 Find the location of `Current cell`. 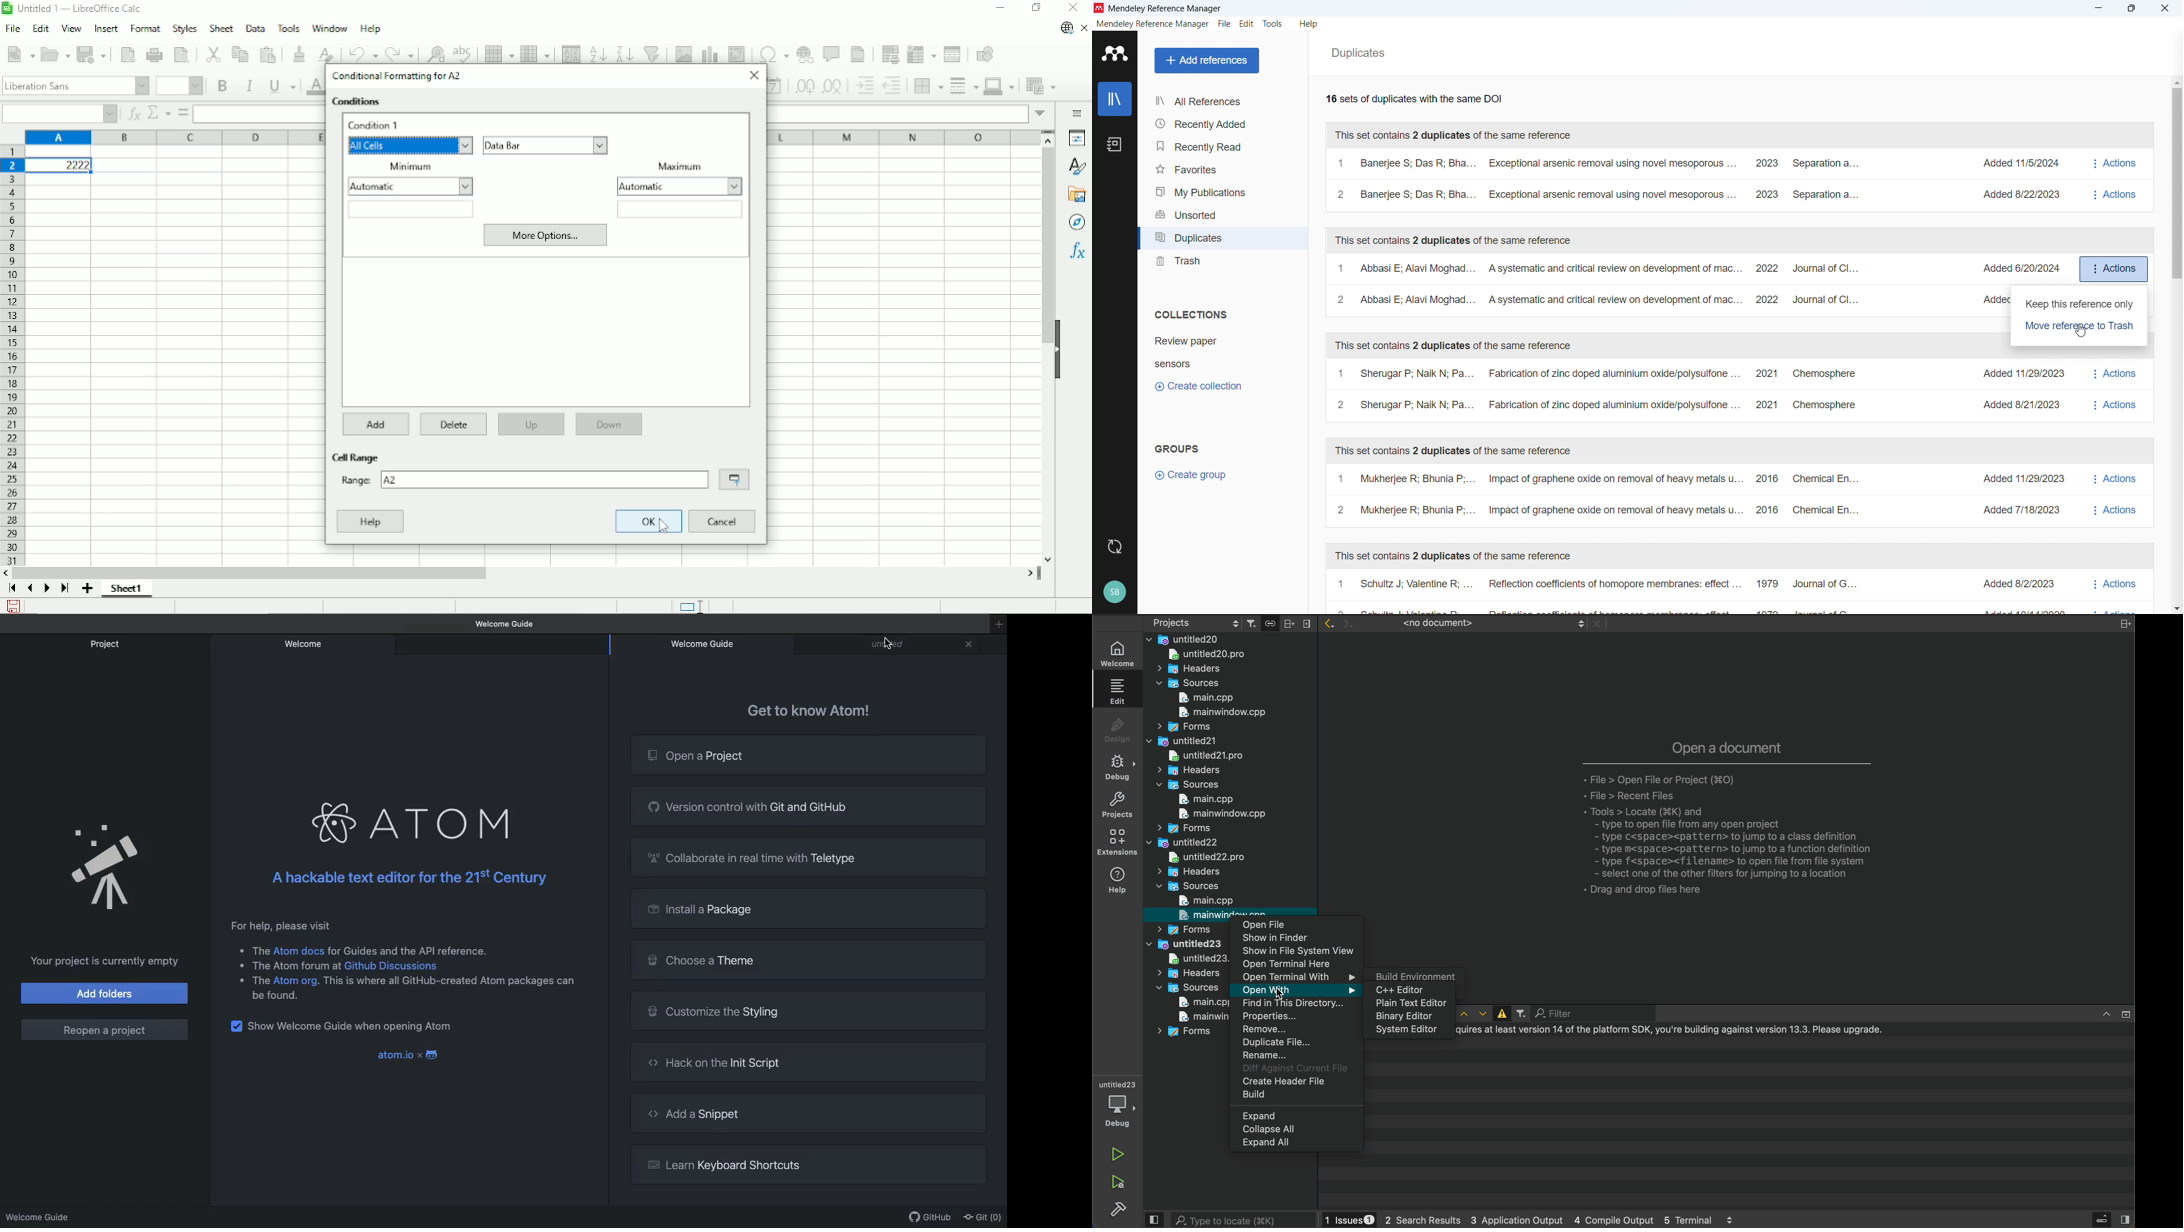

Current cell is located at coordinates (59, 114).